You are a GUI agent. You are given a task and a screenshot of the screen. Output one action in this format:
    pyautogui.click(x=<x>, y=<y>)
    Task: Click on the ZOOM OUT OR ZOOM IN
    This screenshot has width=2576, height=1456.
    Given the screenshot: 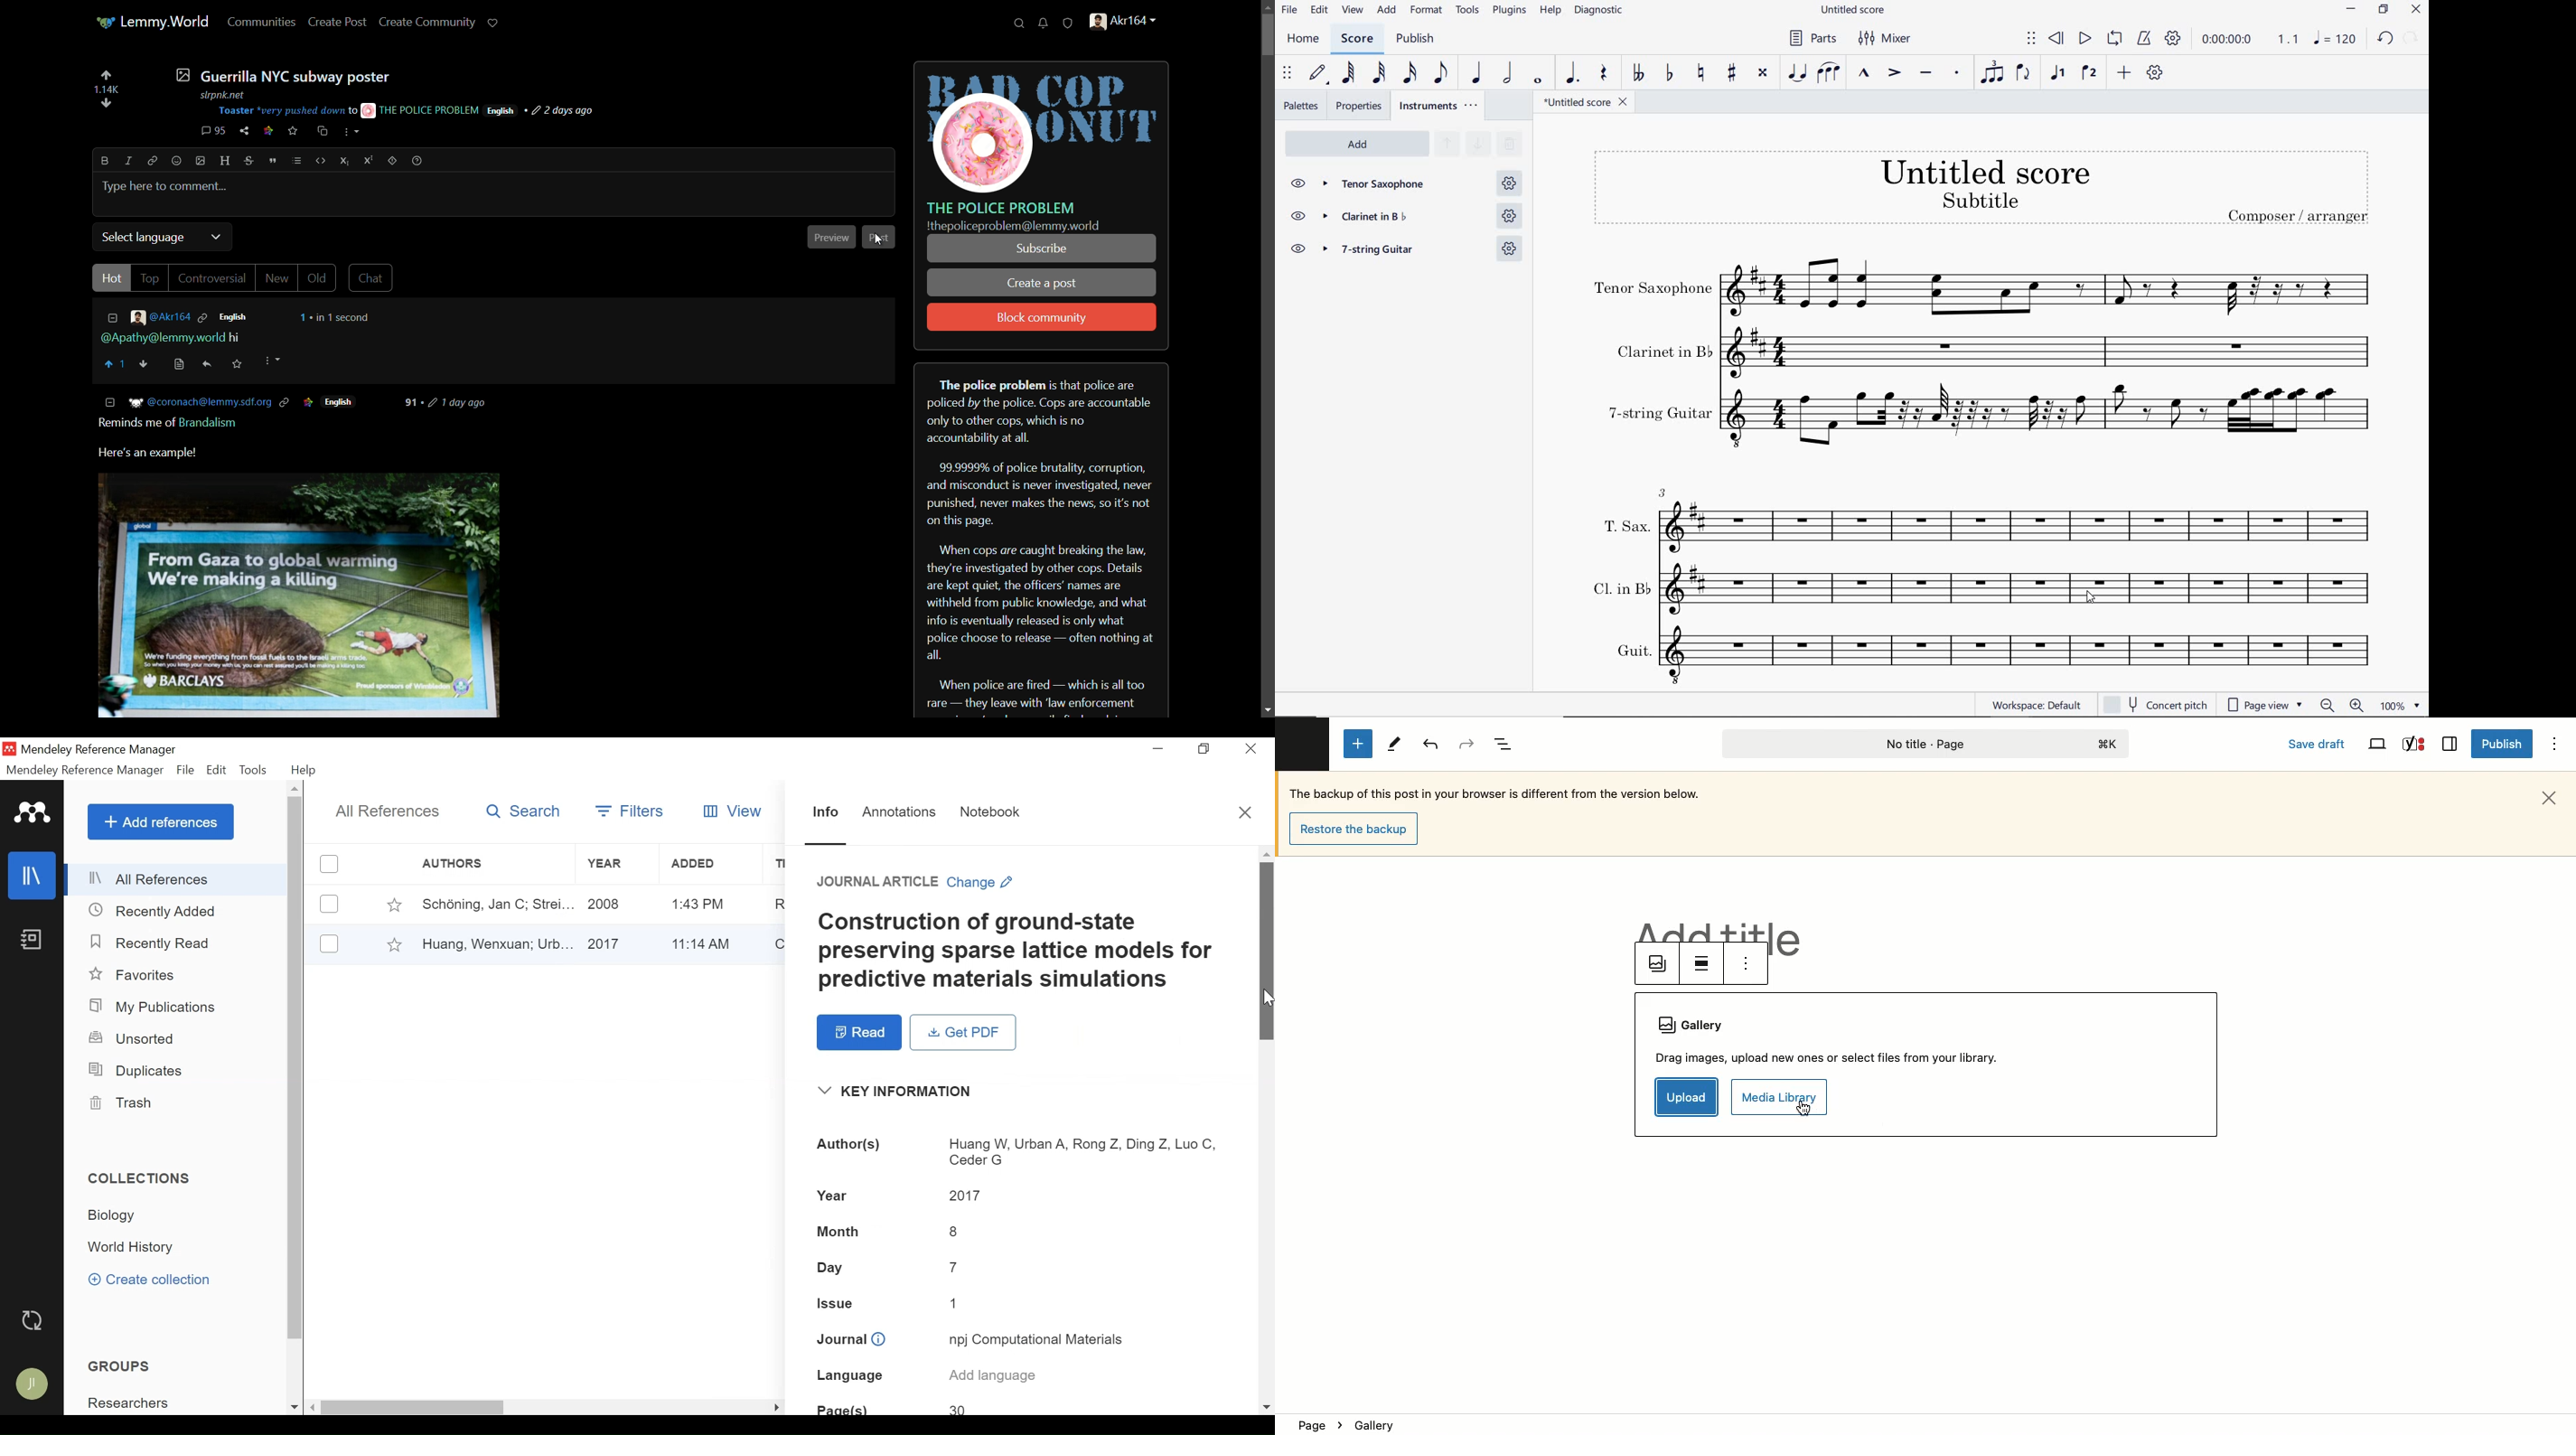 What is the action you would take?
    pyautogui.click(x=2343, y=705)
    